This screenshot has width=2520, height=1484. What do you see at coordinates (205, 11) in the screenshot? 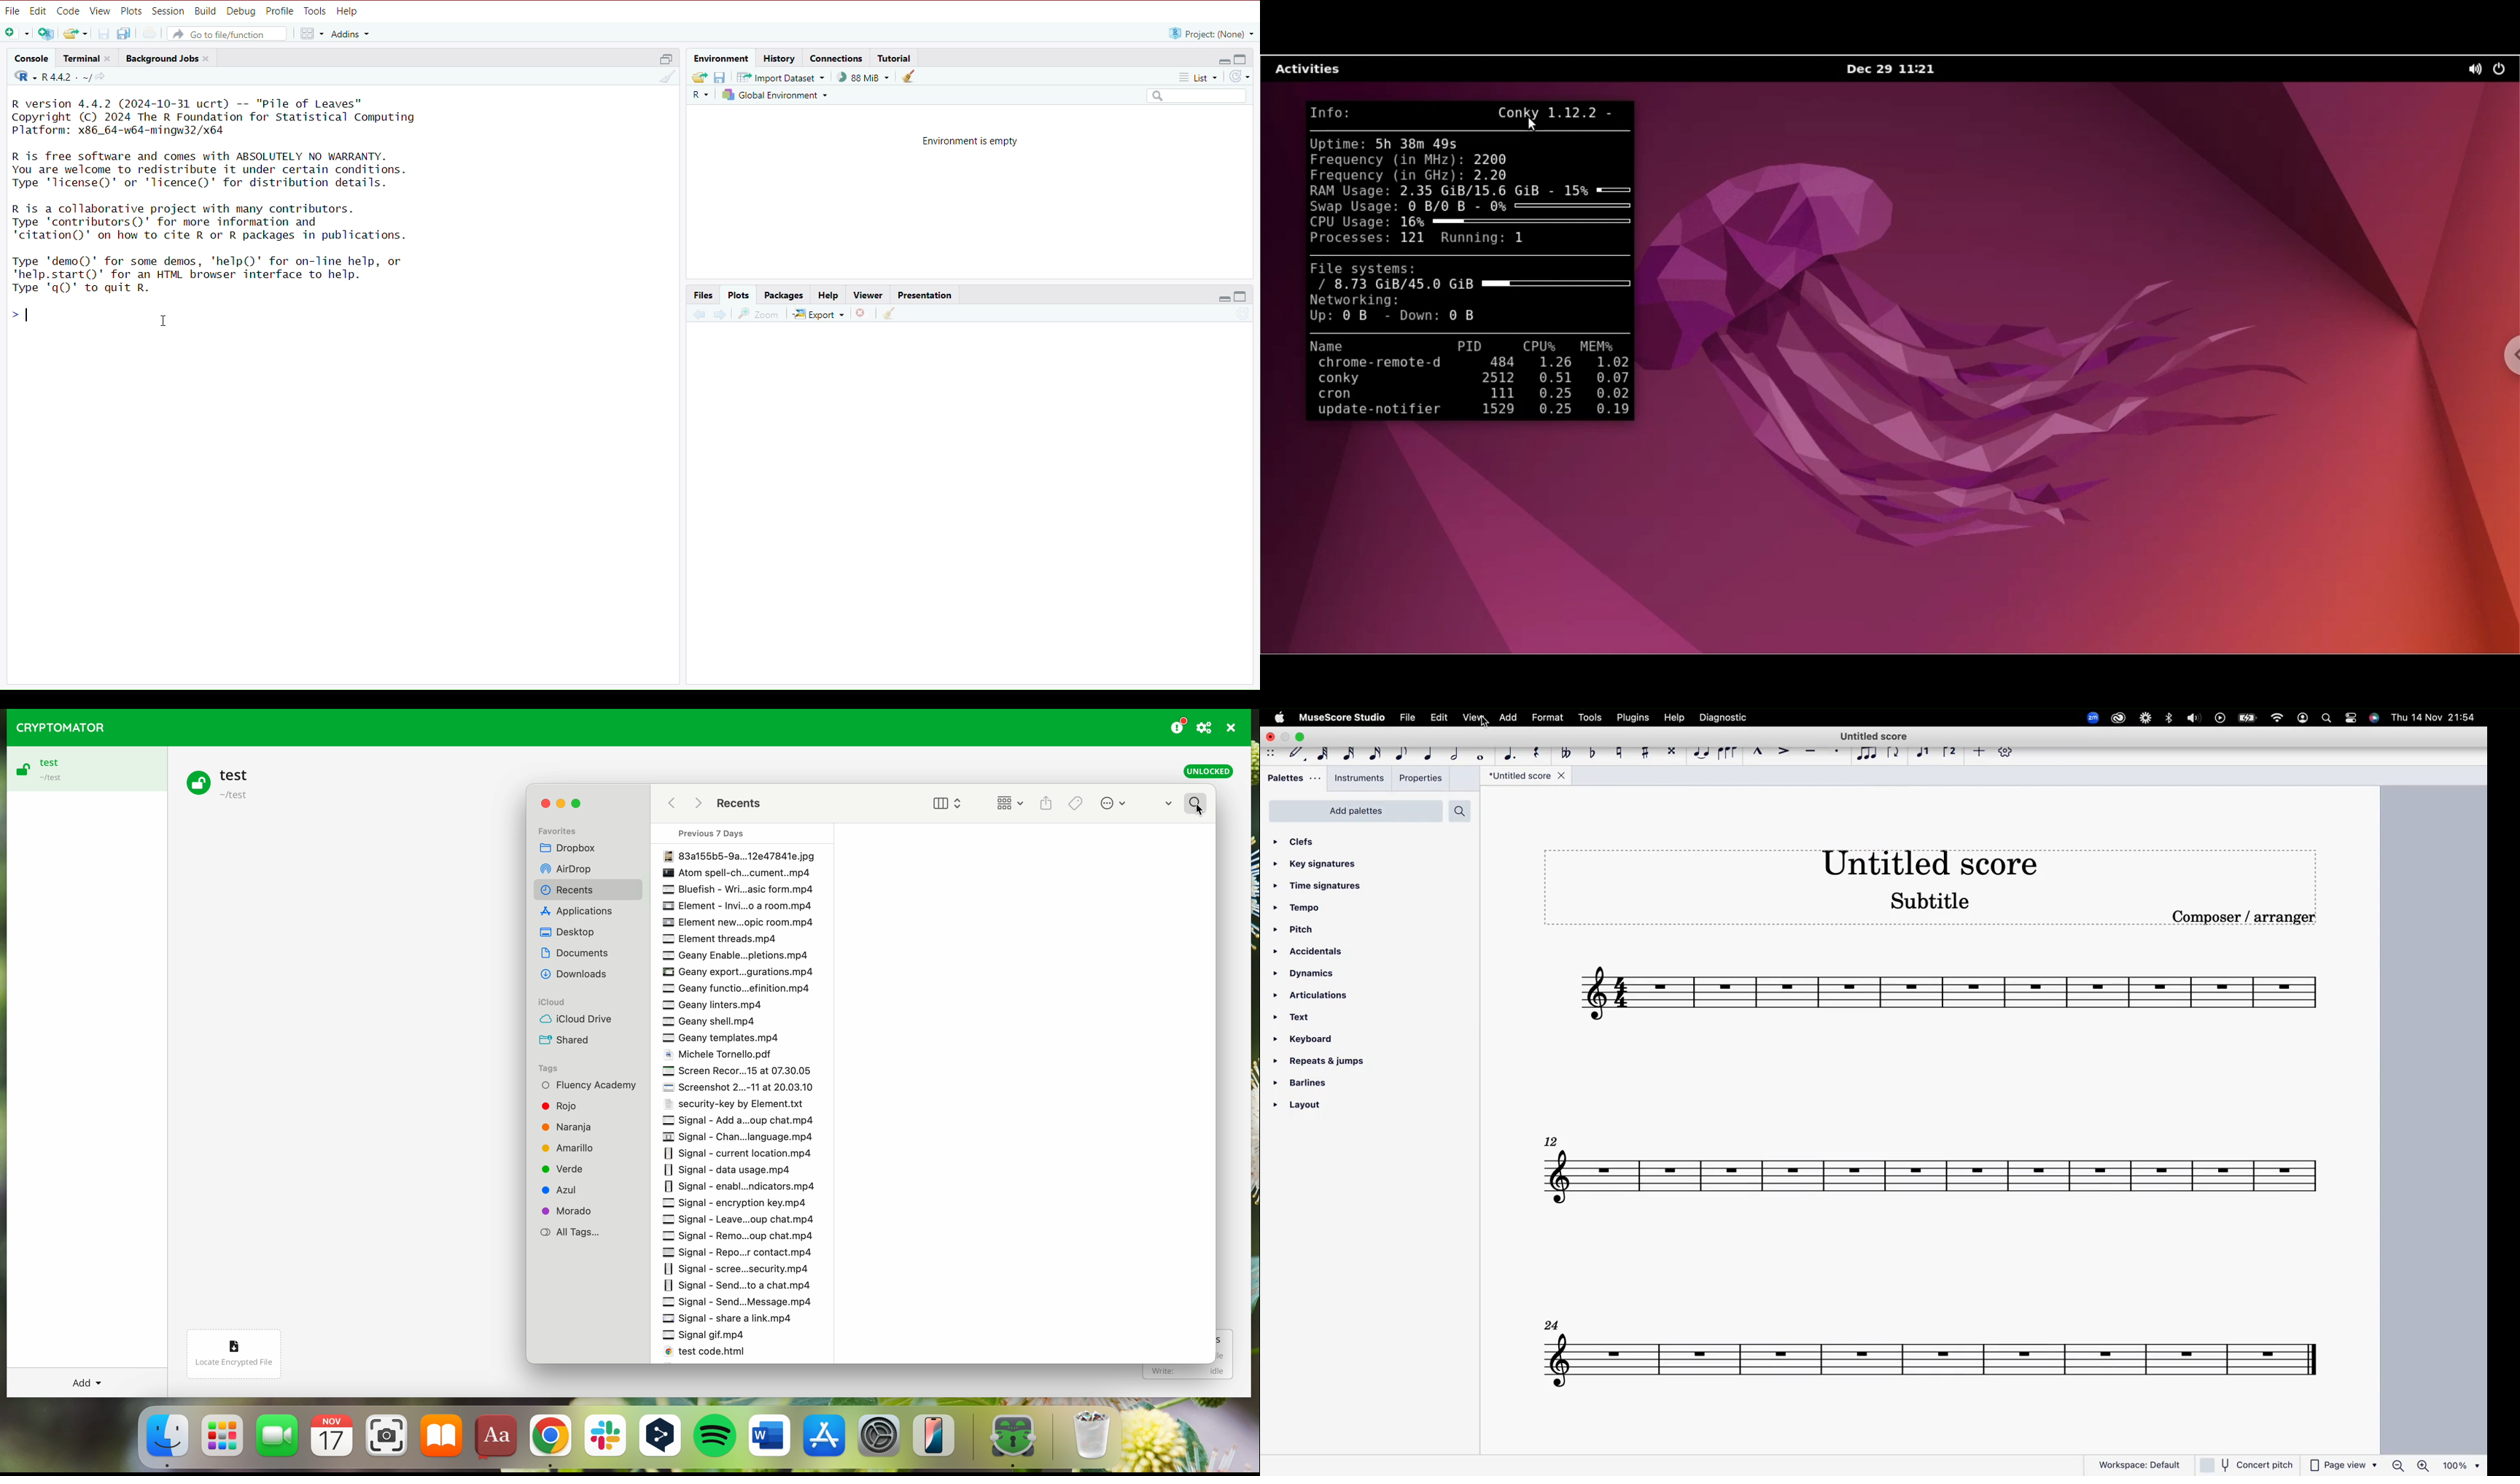
I see `Build` at bounding box center [205, 11].